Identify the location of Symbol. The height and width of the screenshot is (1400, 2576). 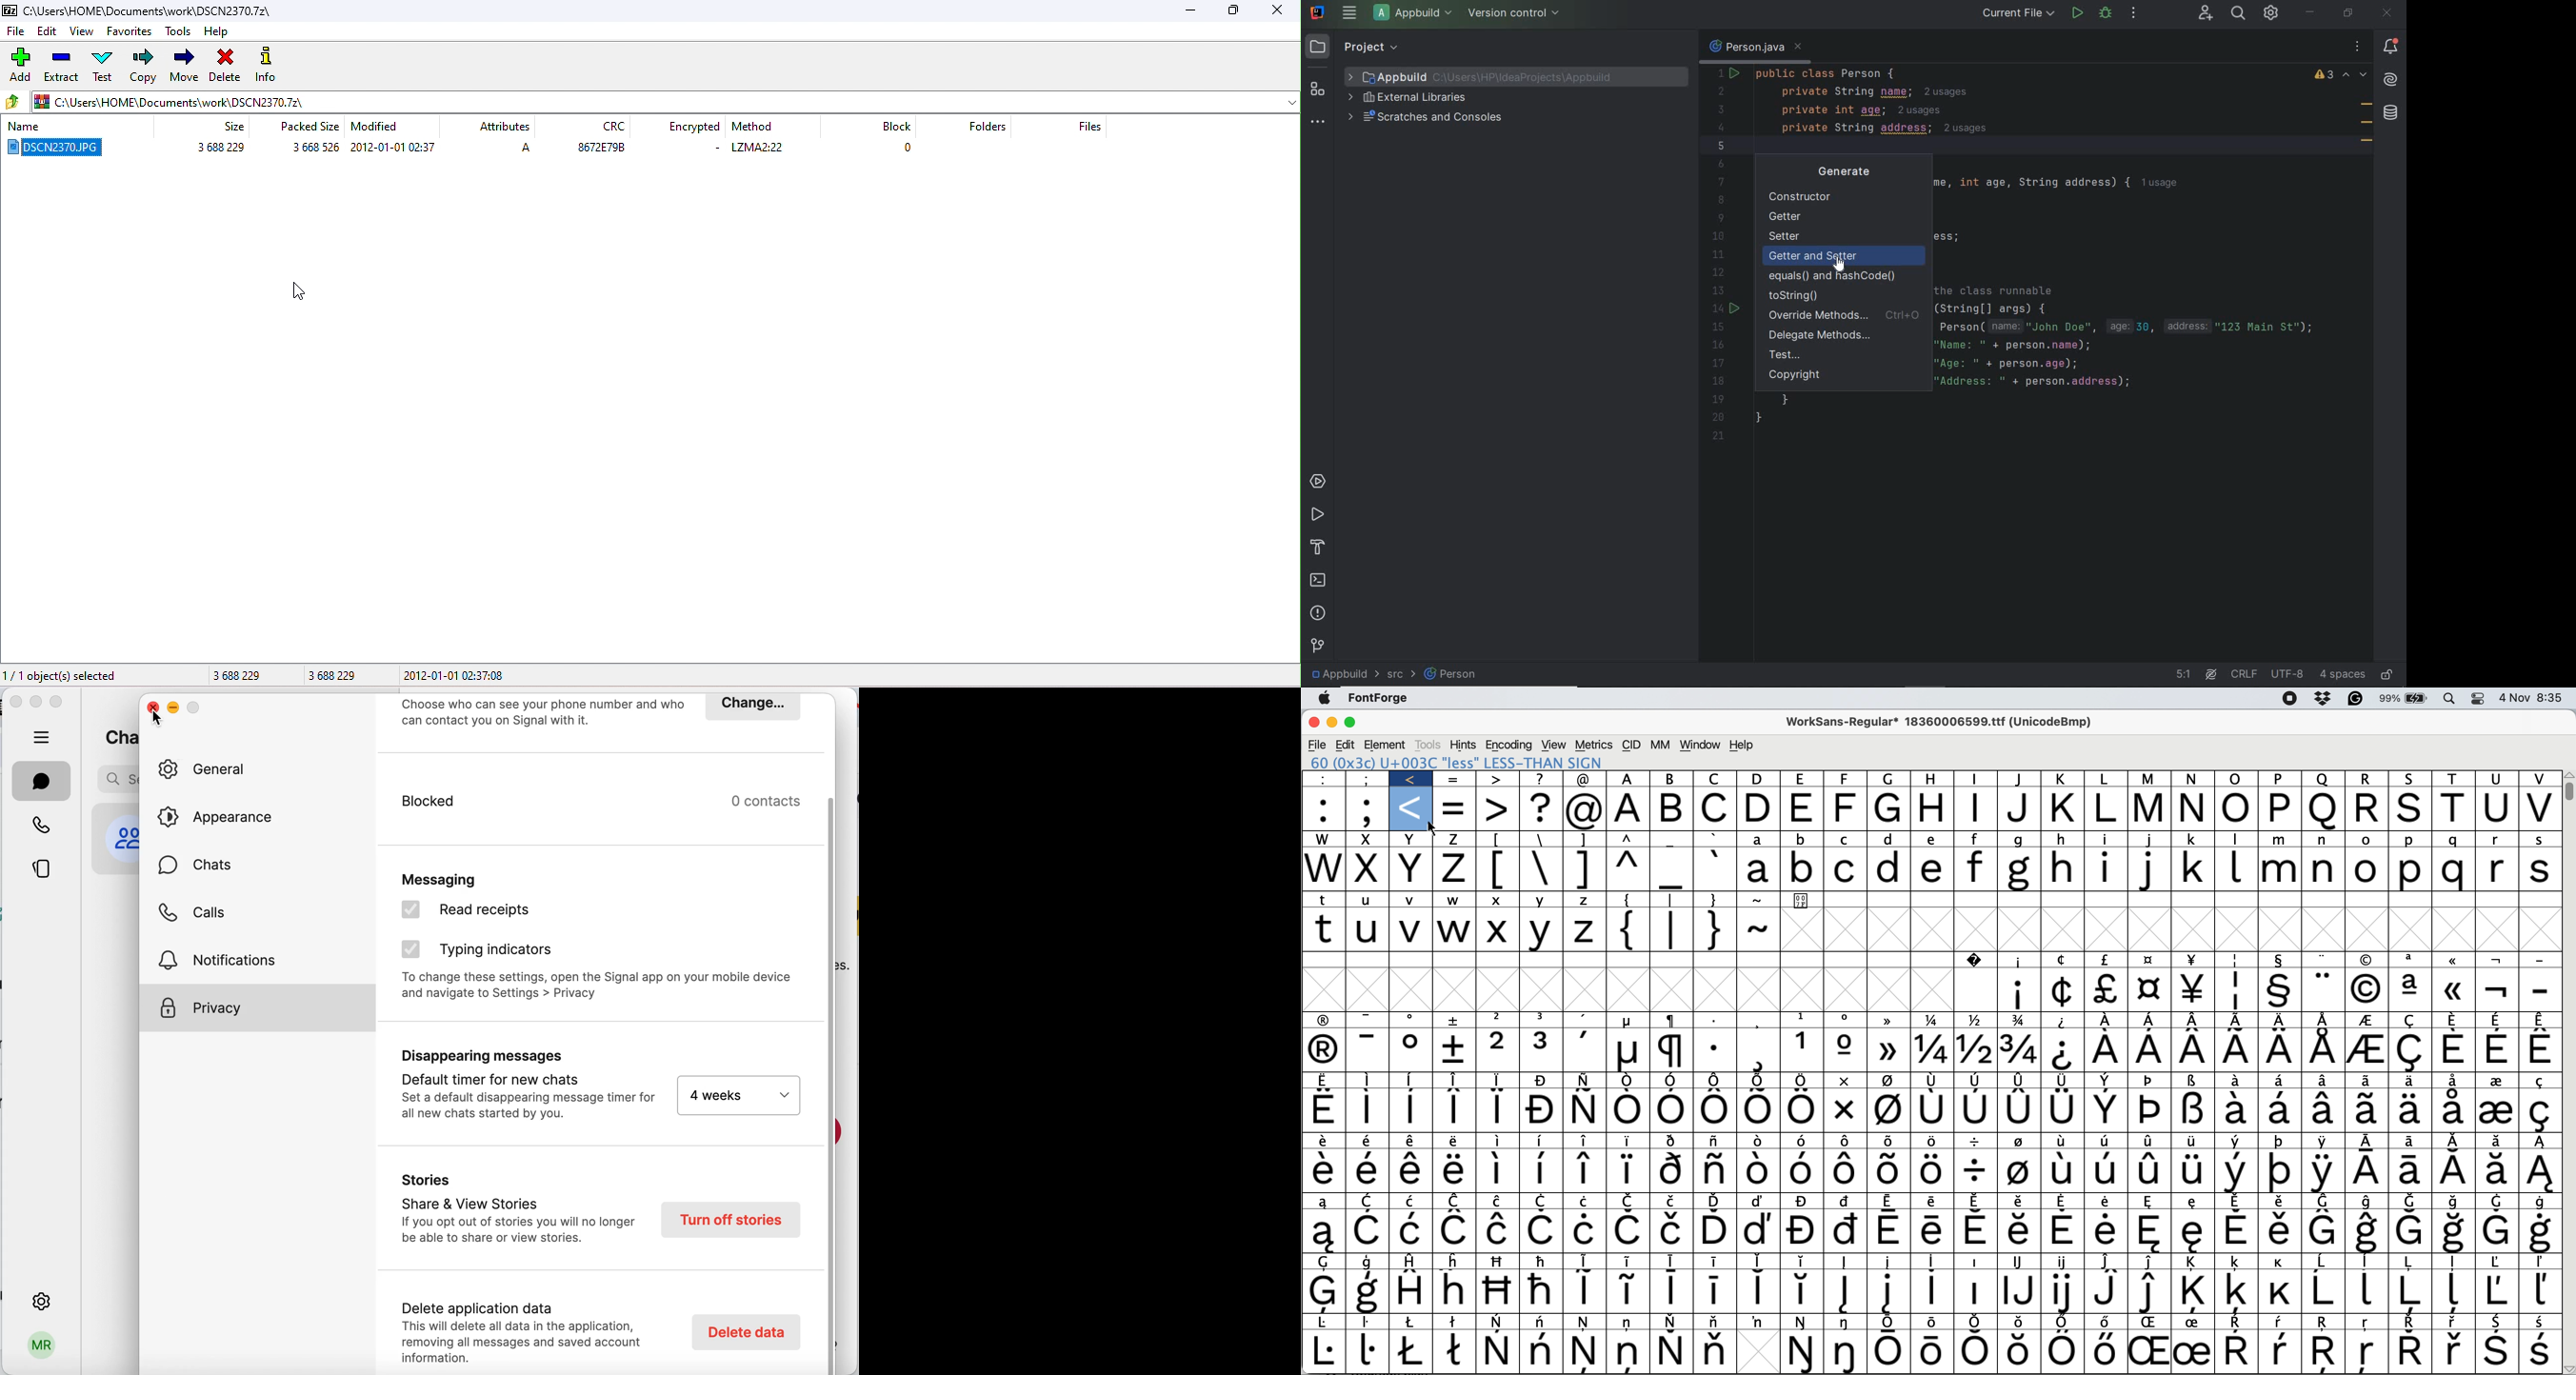
(1843, 1140).